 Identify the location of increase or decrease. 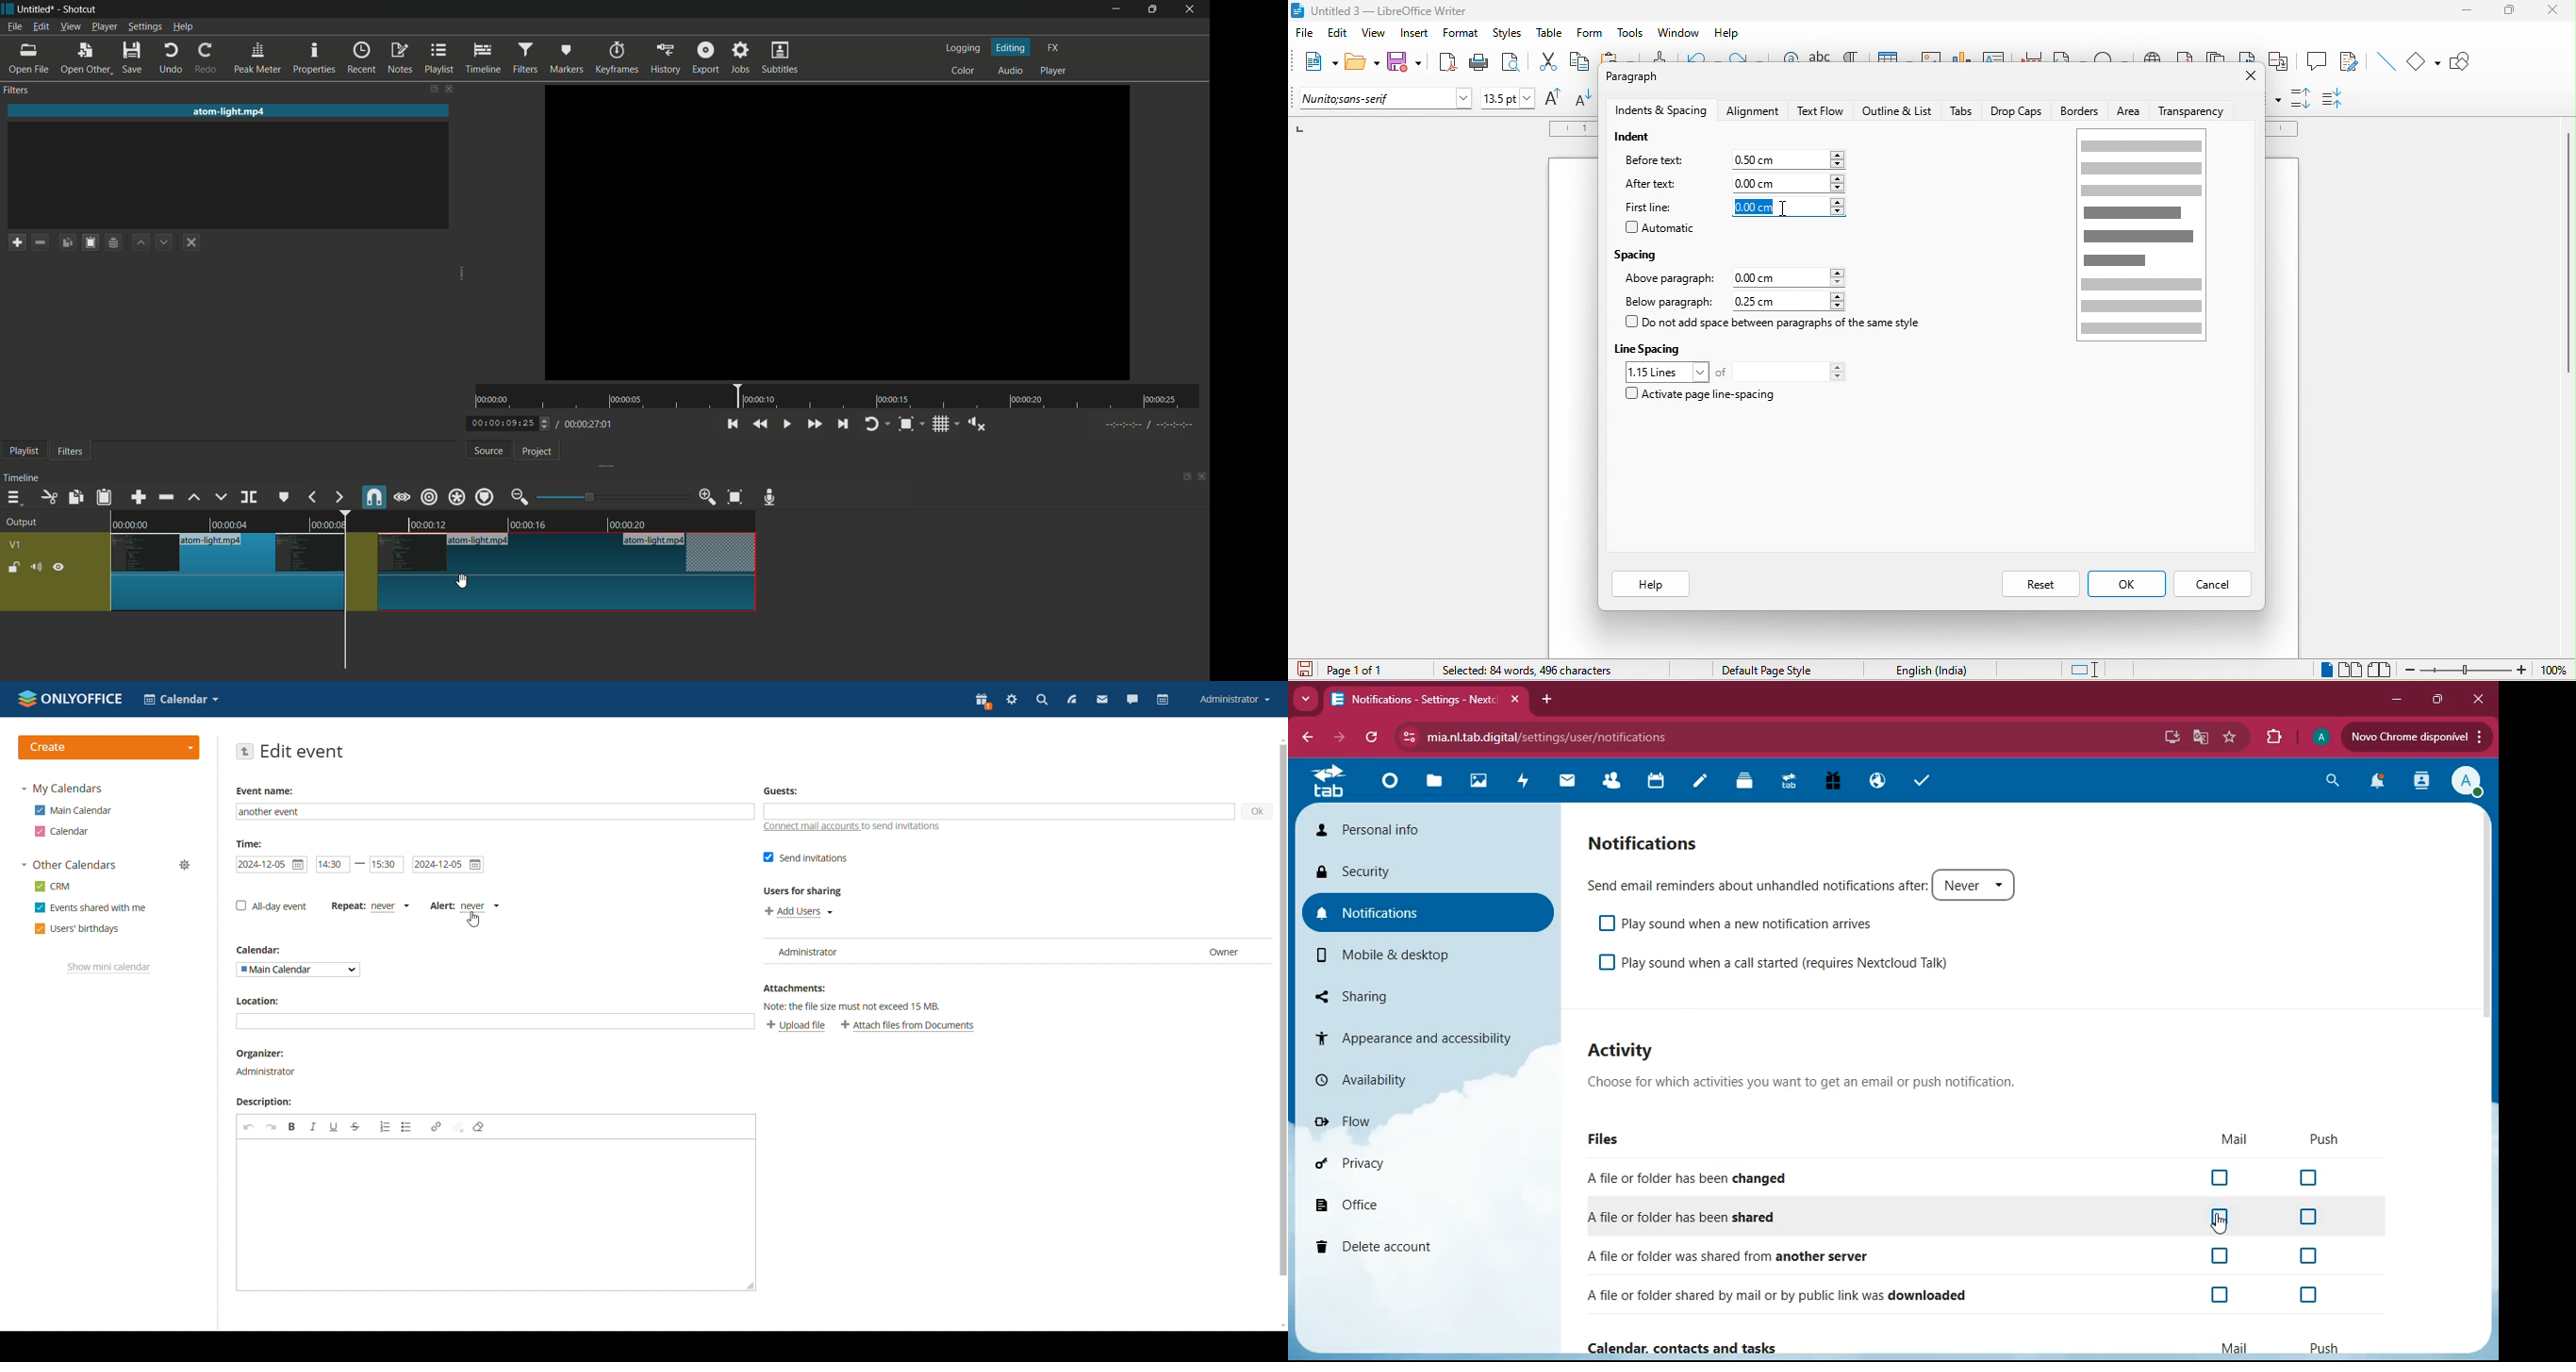
(1838, 184).